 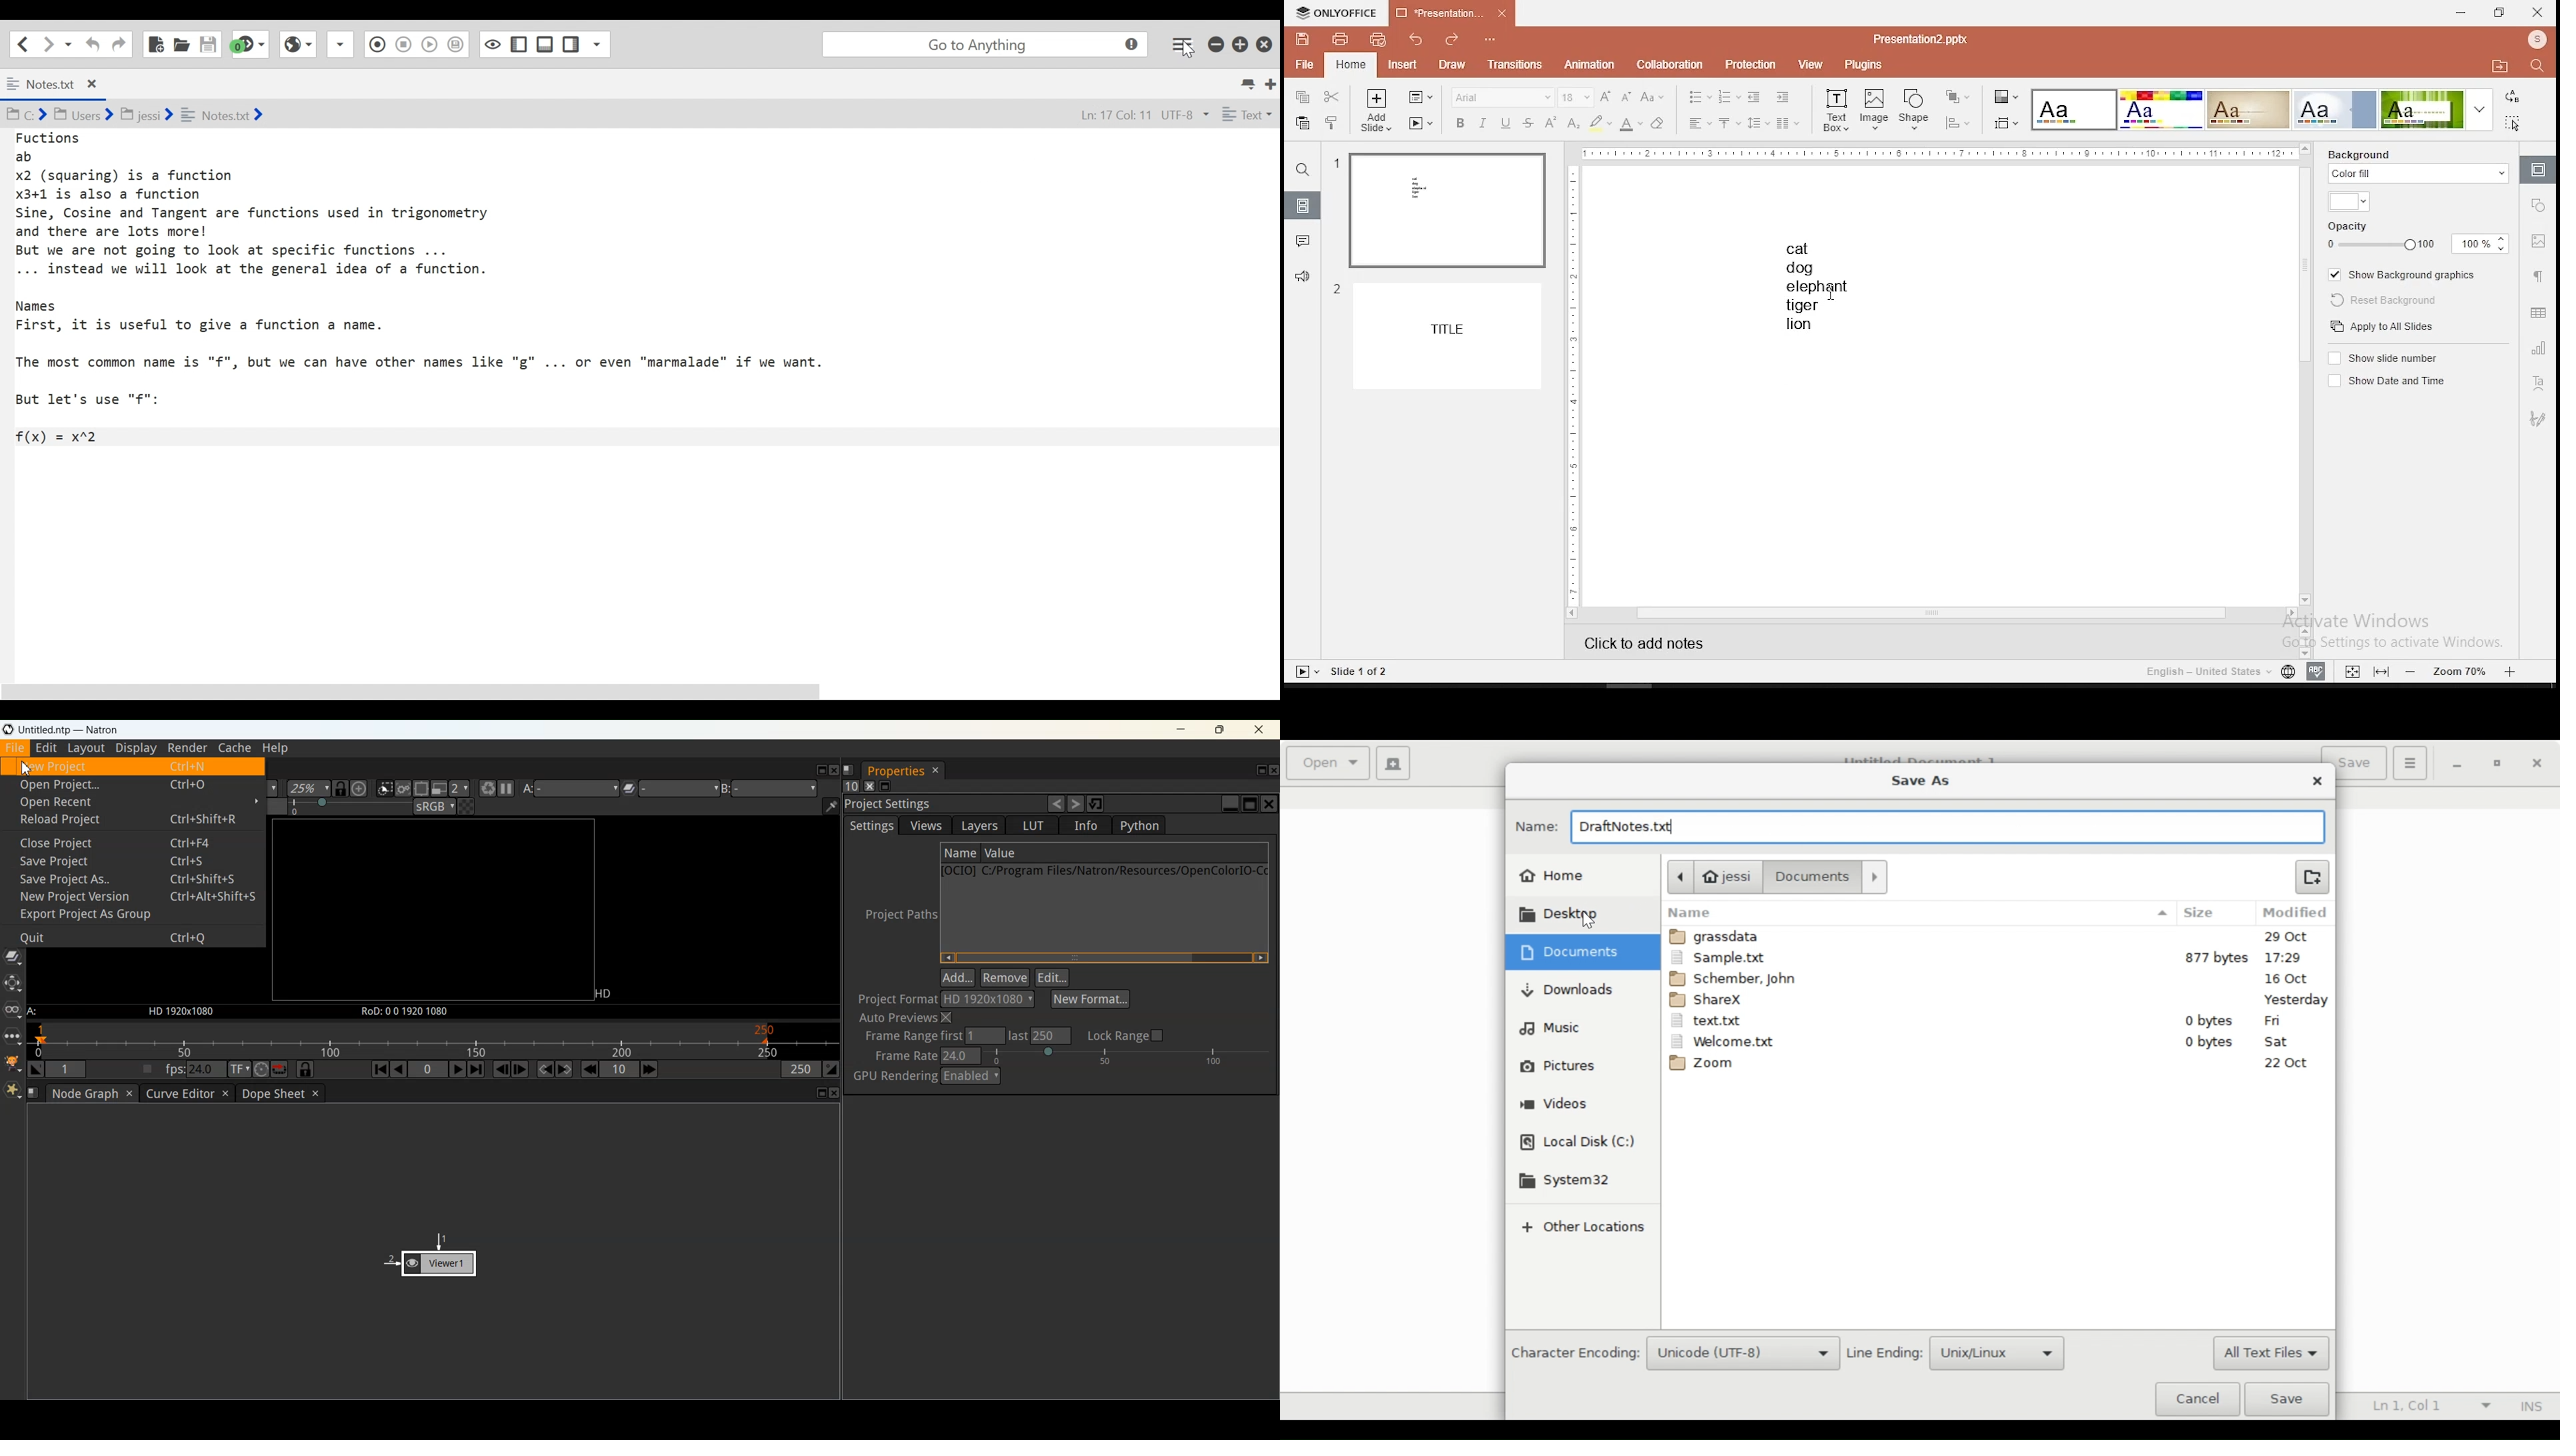 What do you see at coordinates (1758, 123) in the screenshot?
I see `spacing` at bounding box center [1758, 123].